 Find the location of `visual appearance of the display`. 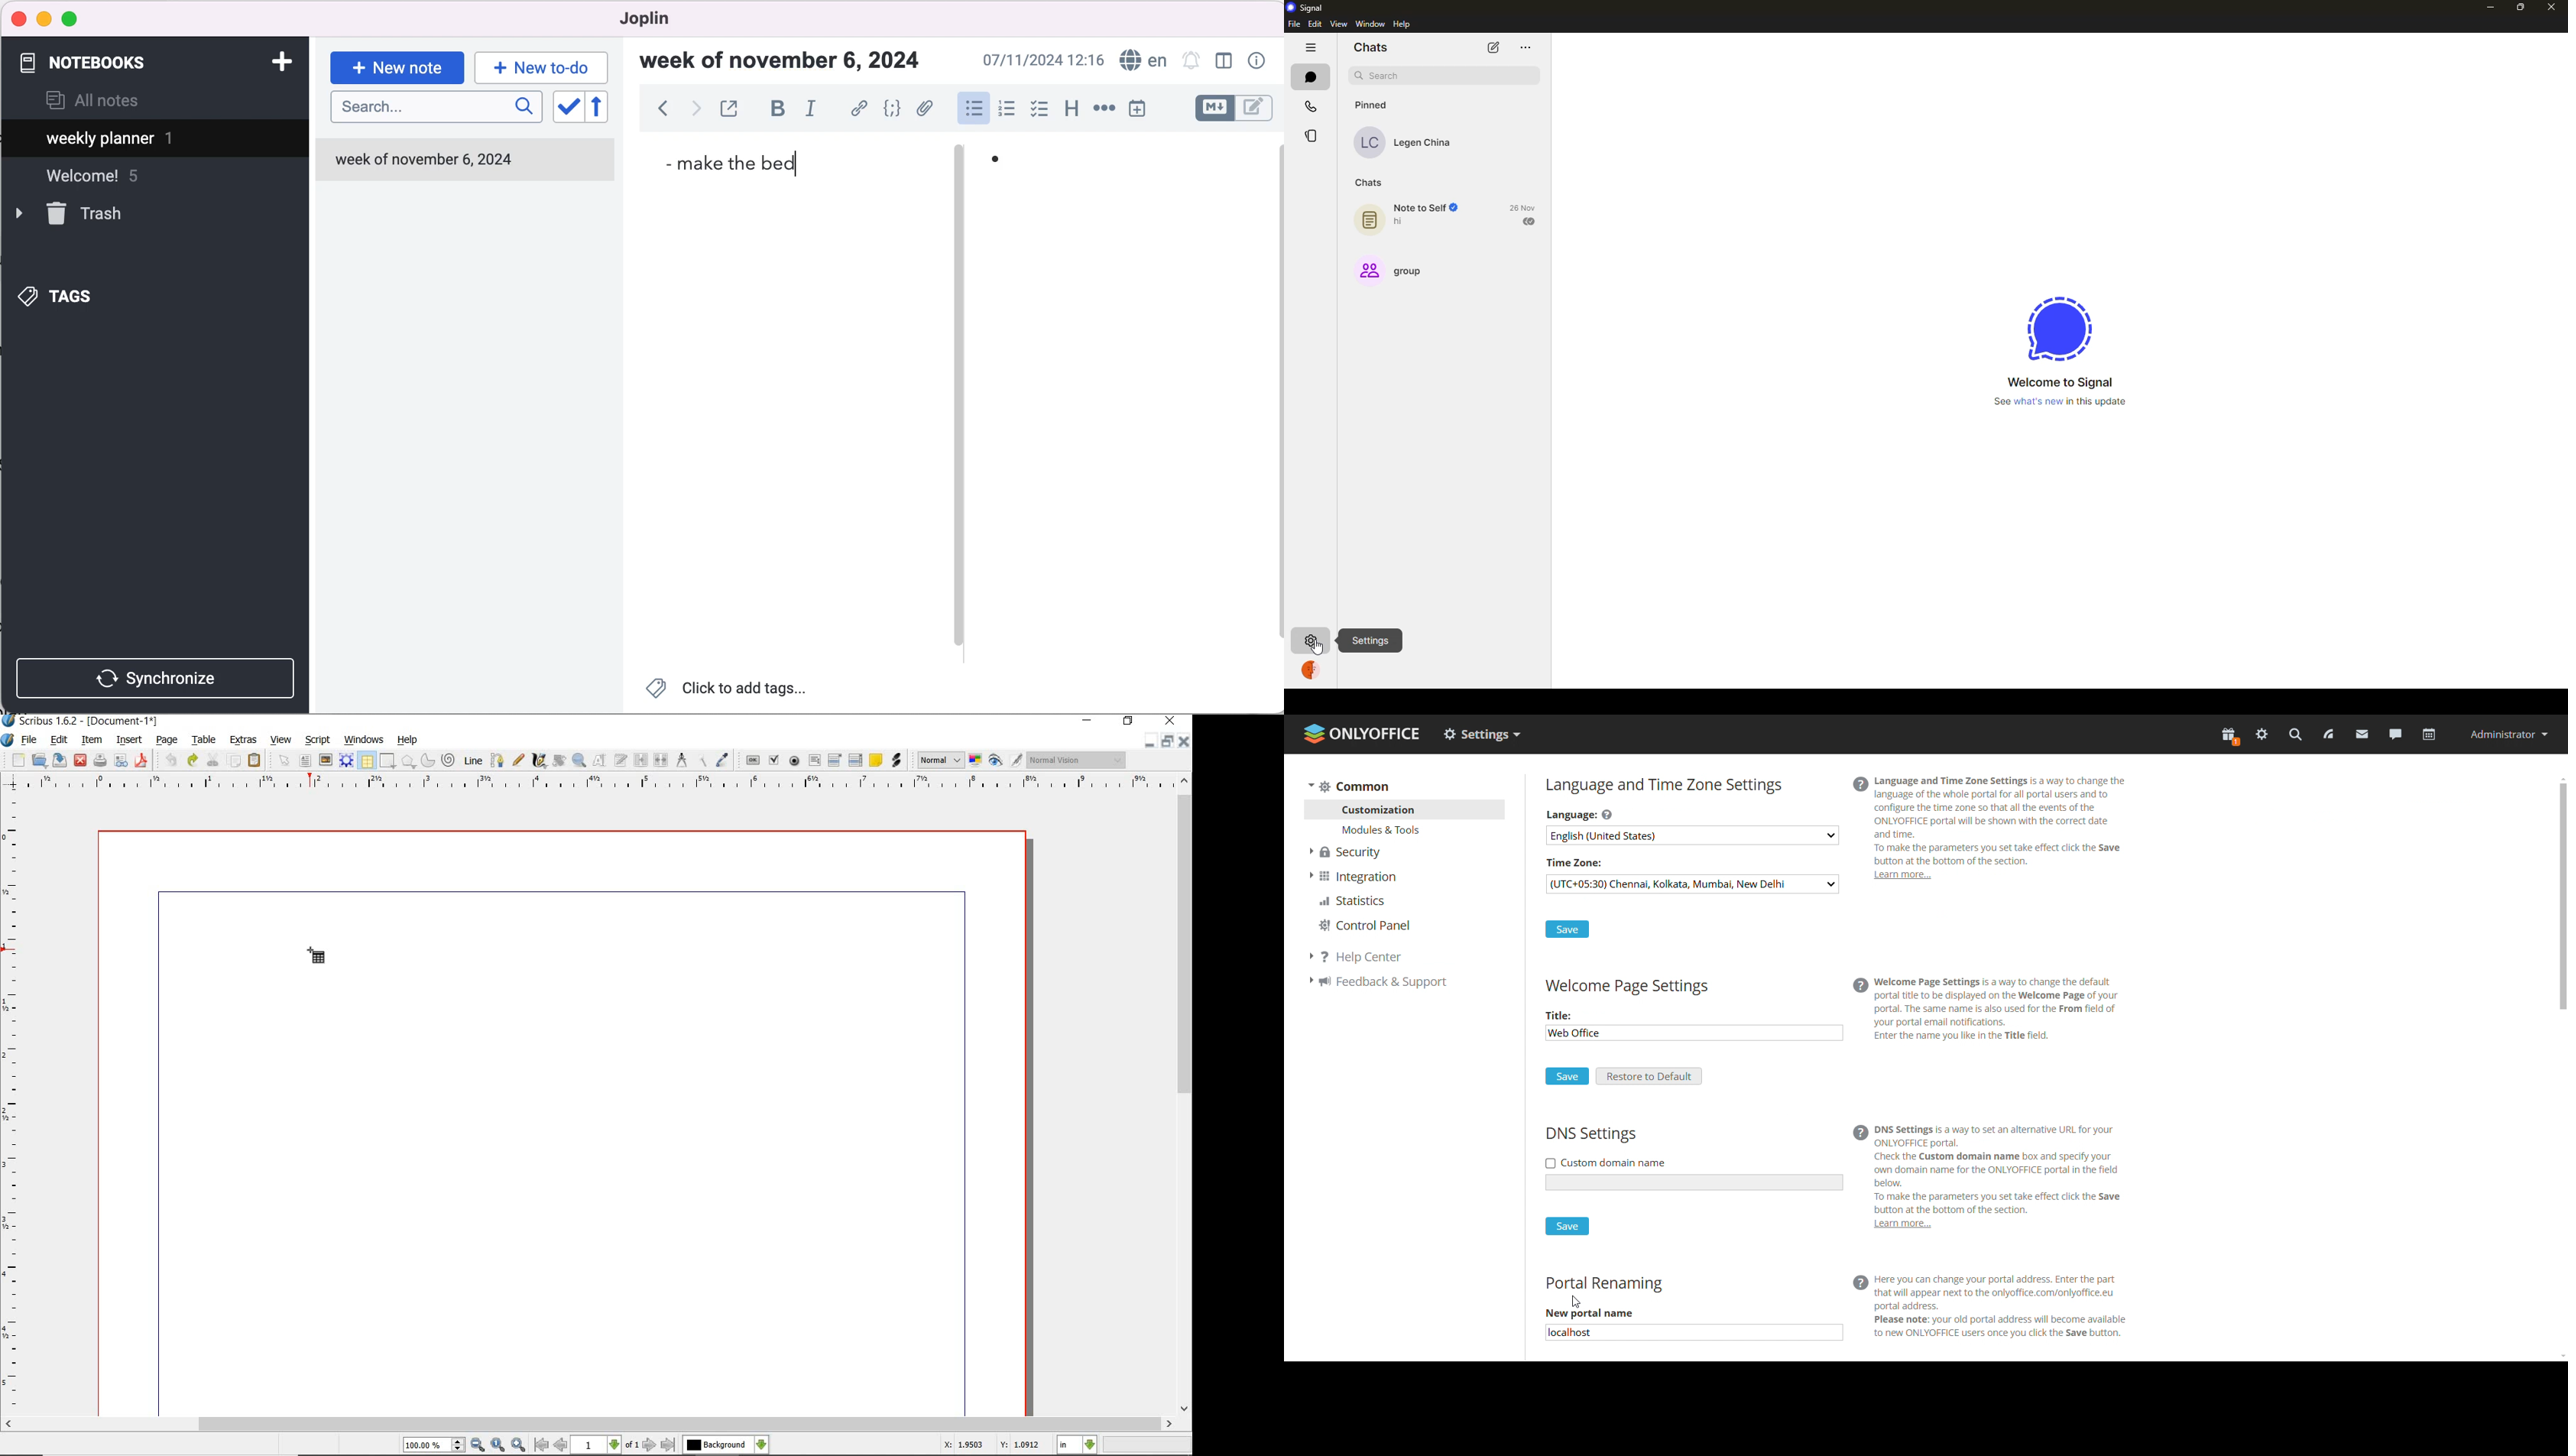

visual appearance of the display is located at coordinates (1075, 760).